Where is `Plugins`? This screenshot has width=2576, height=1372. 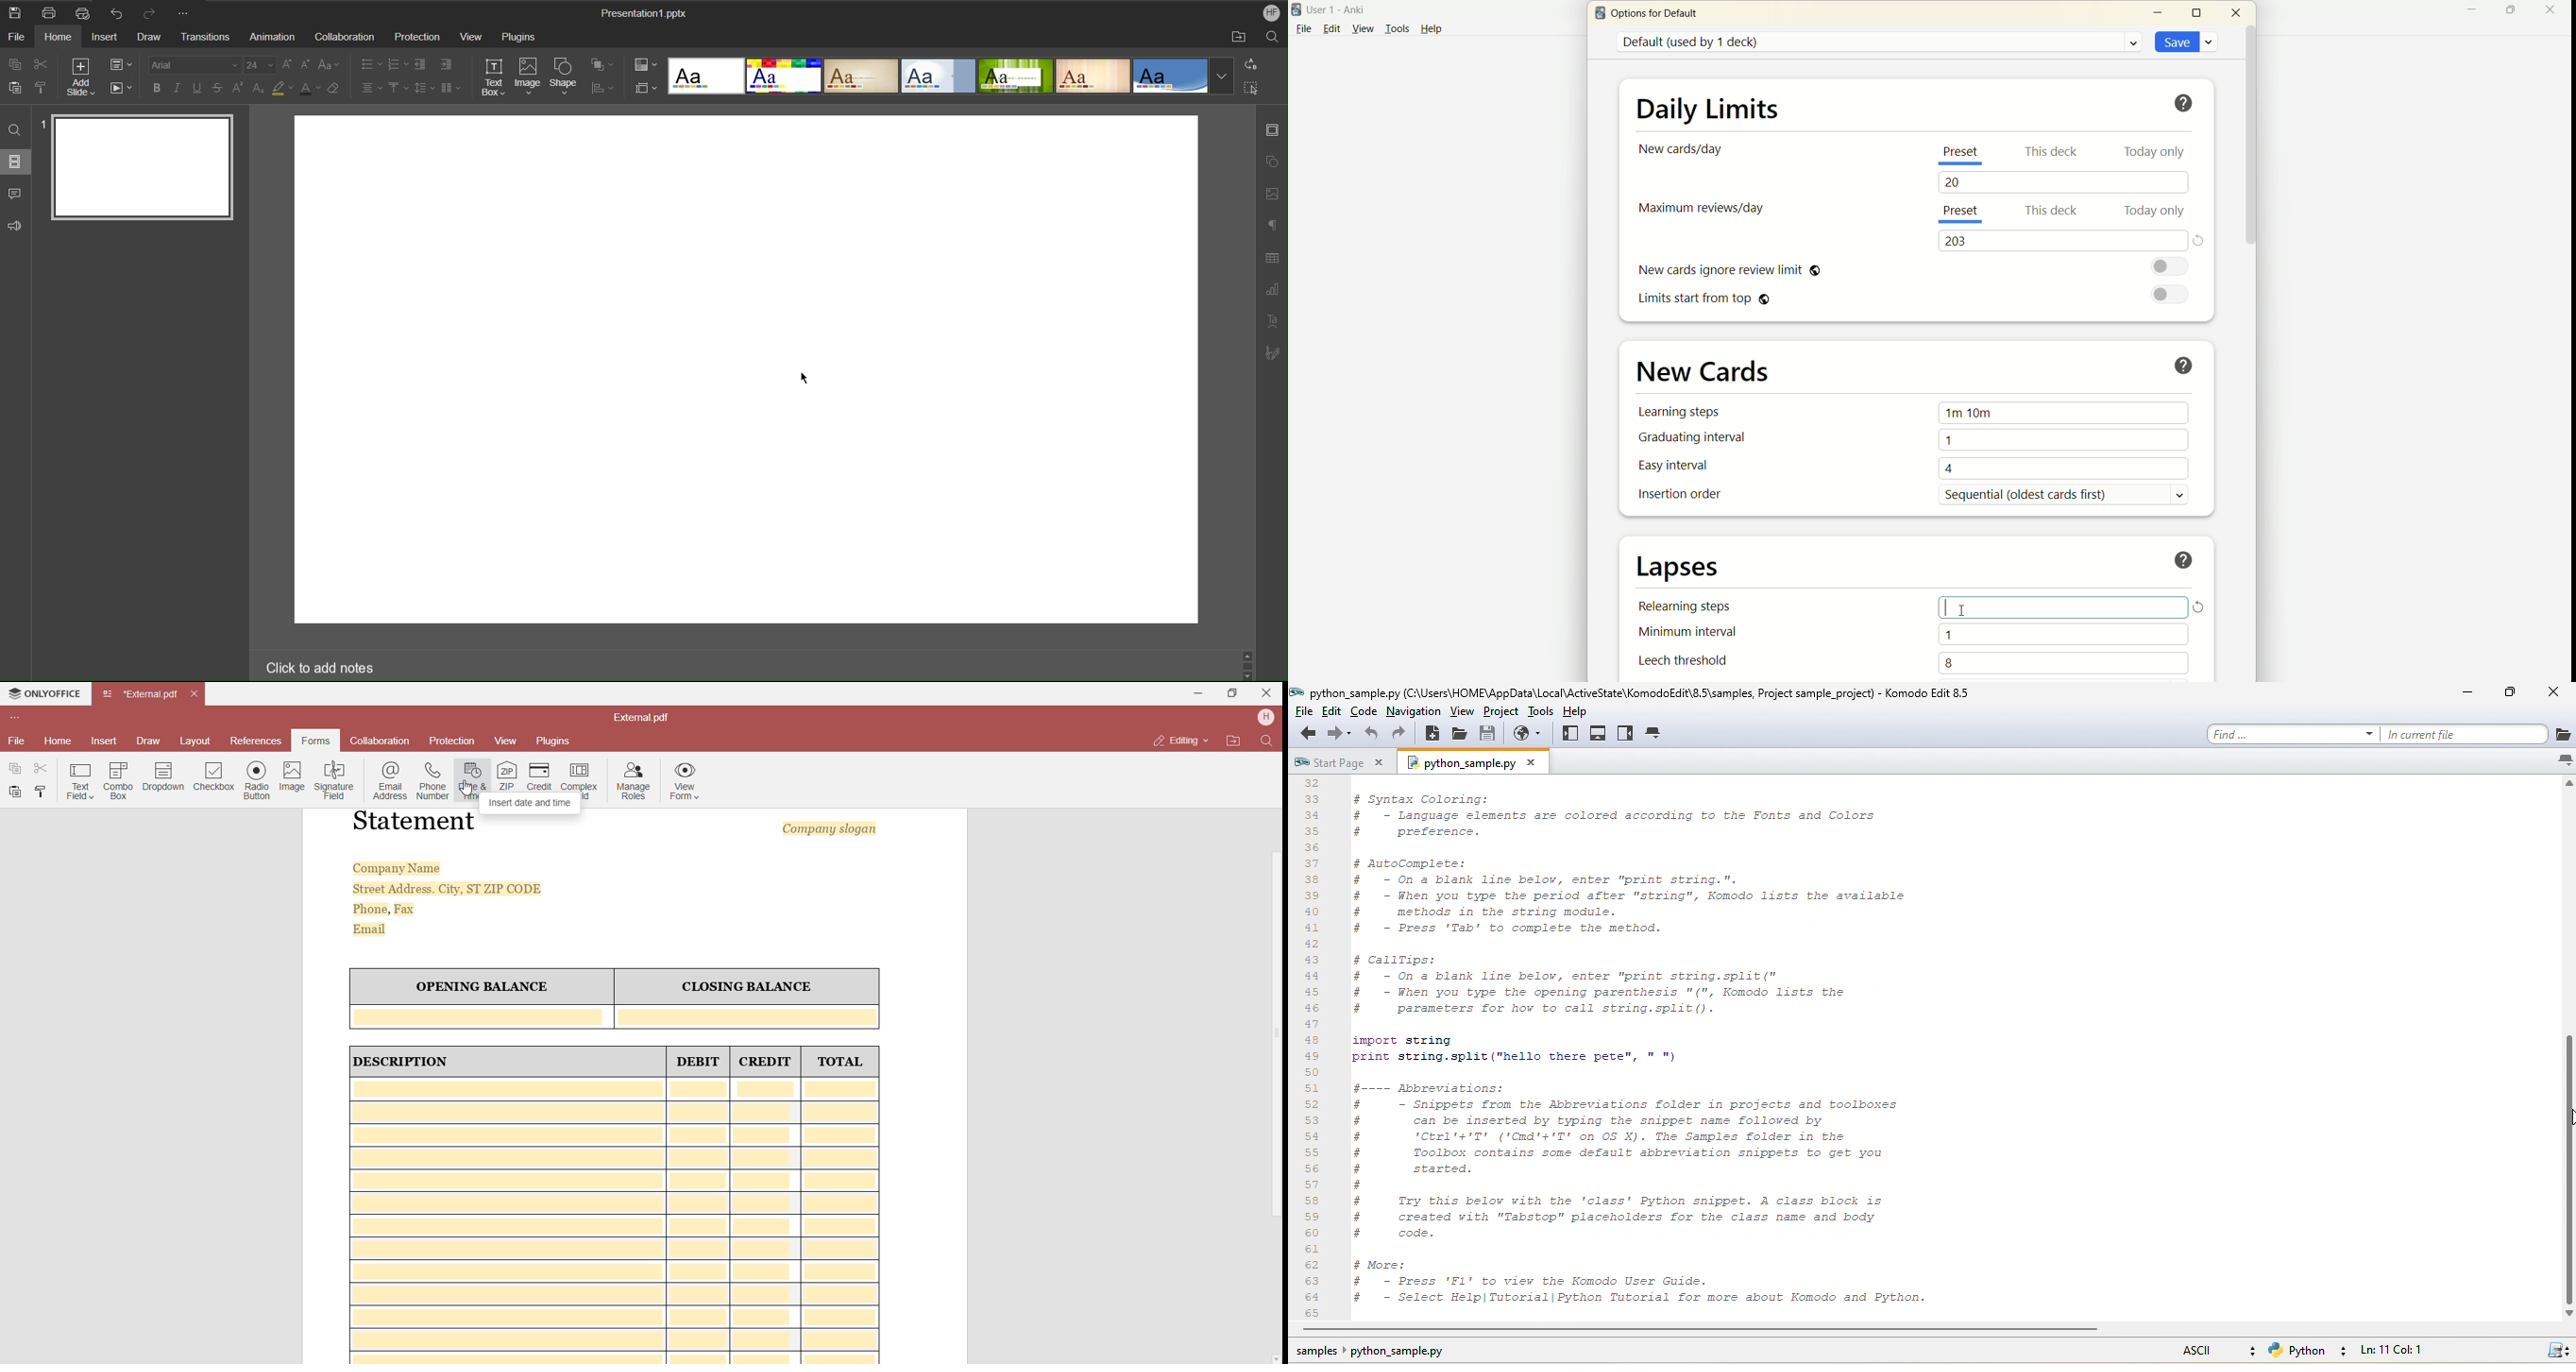 Plugins is located at coordinates (518, 35).